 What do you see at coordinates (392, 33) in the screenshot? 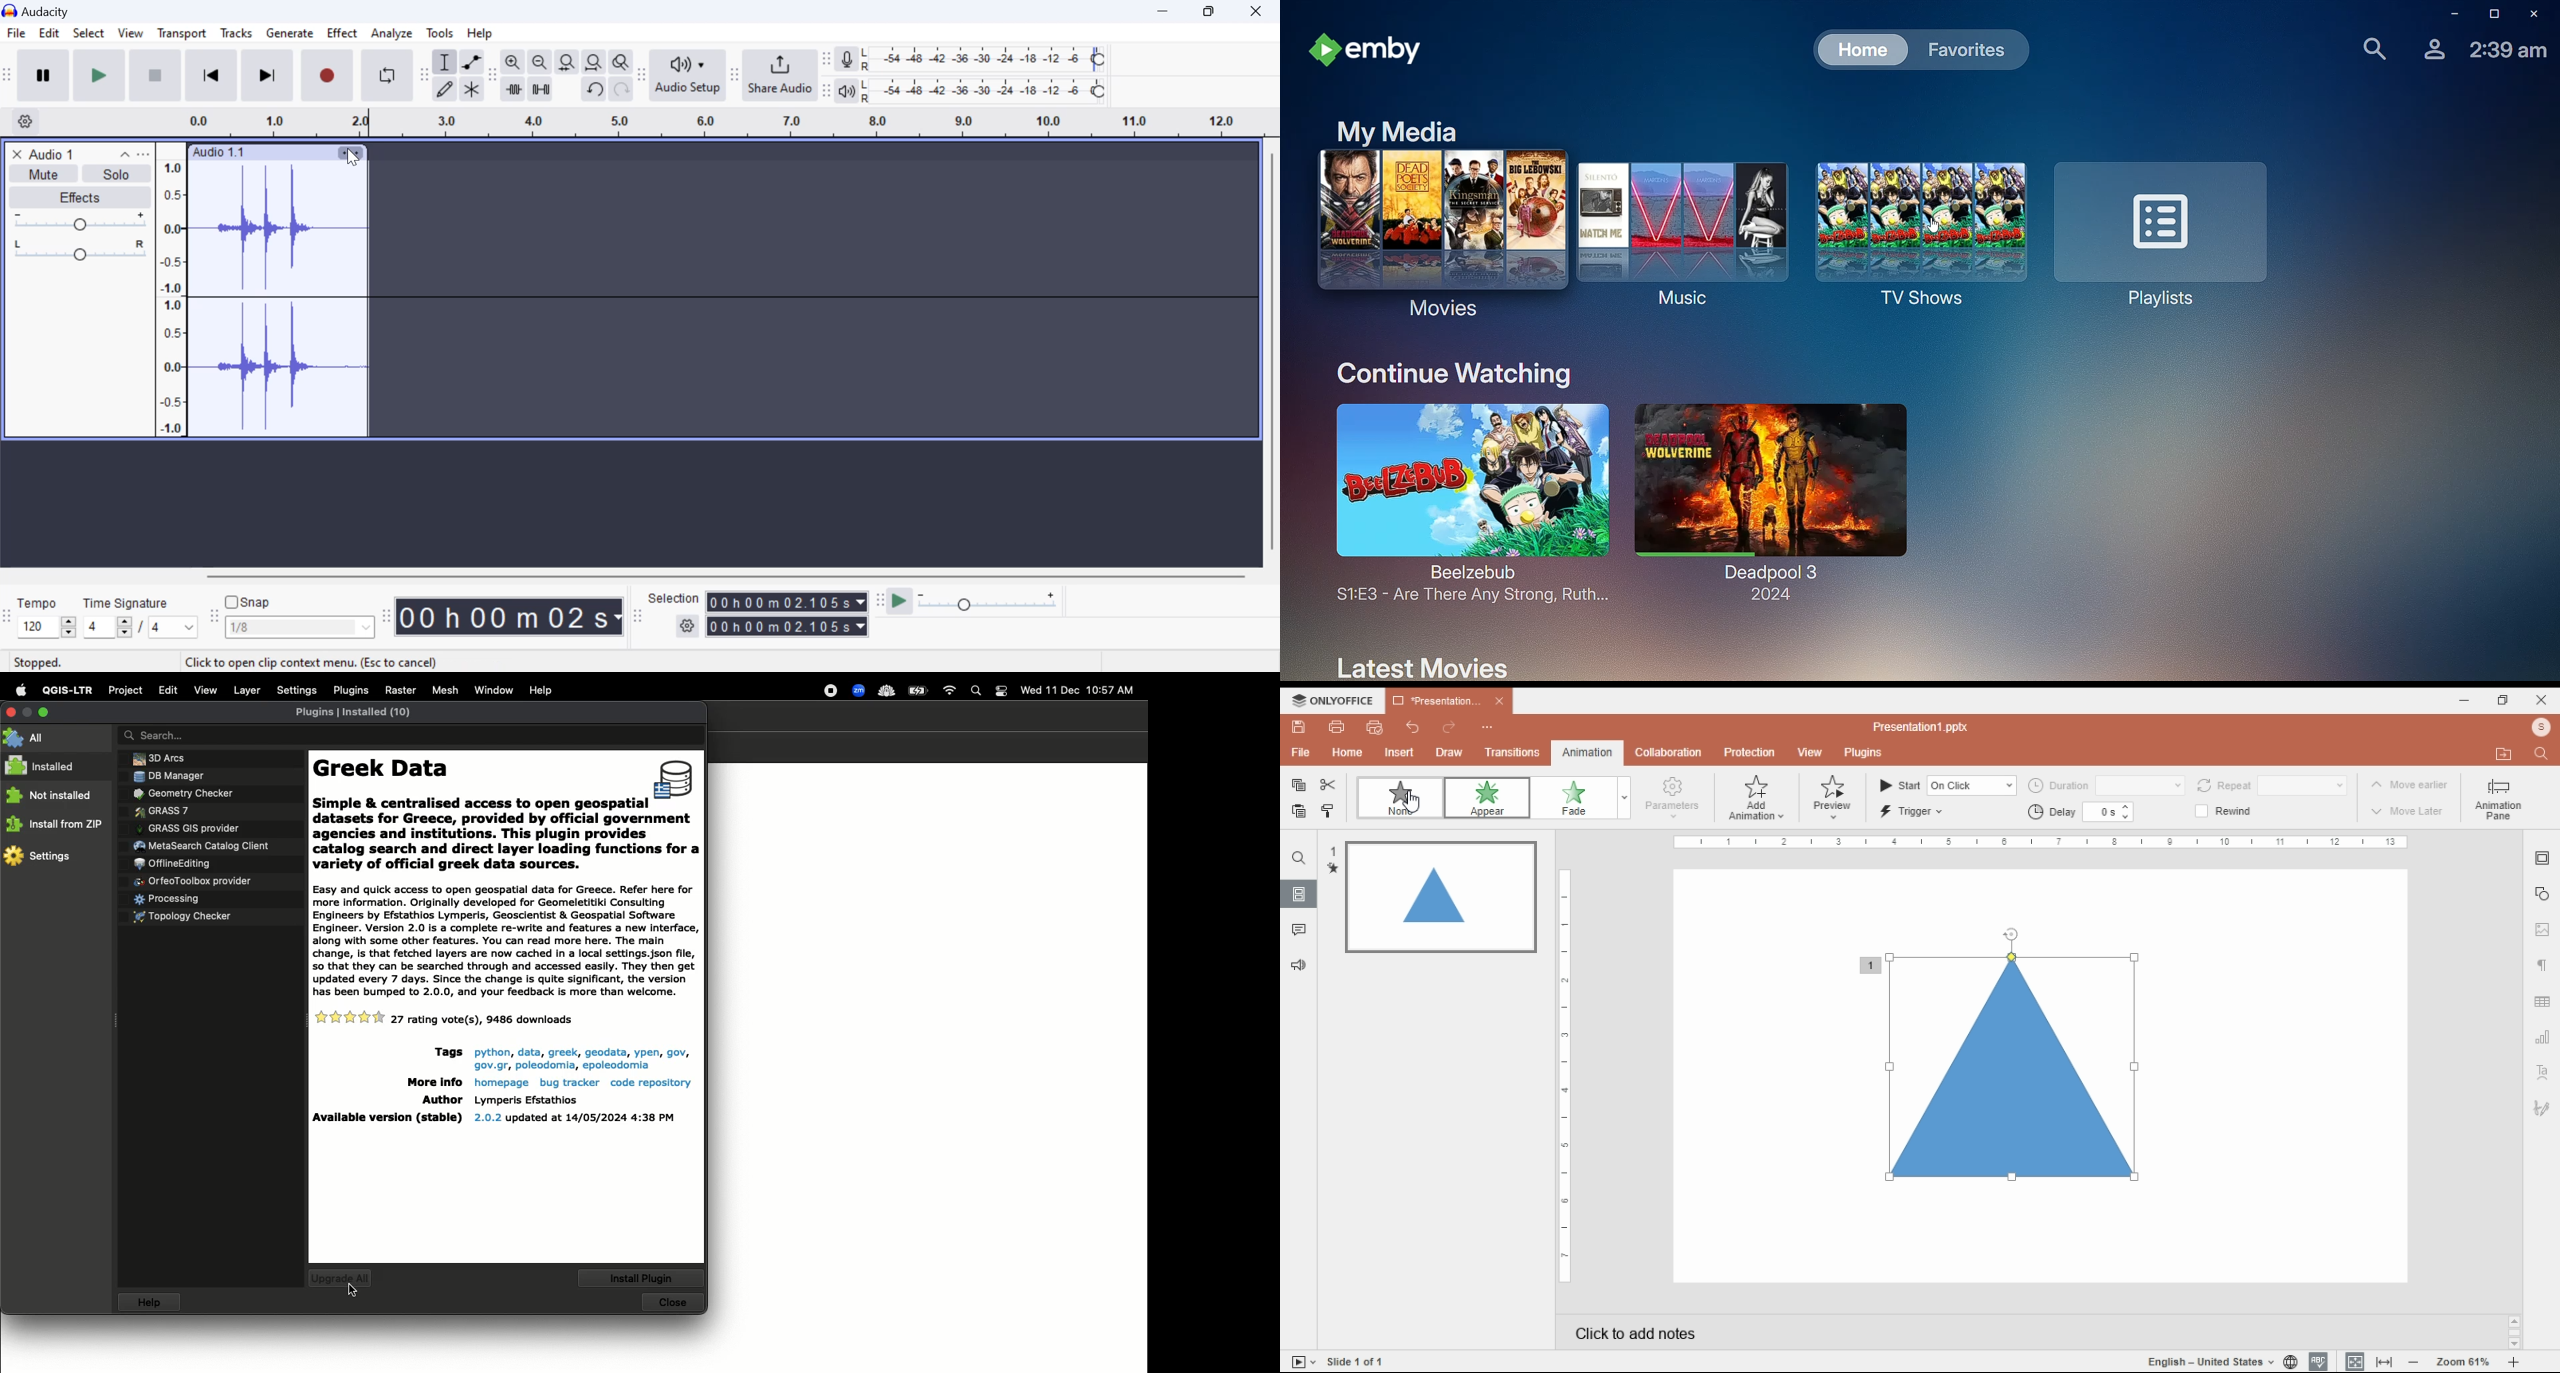
I see `Analyze` at bounding box center [392, 33].